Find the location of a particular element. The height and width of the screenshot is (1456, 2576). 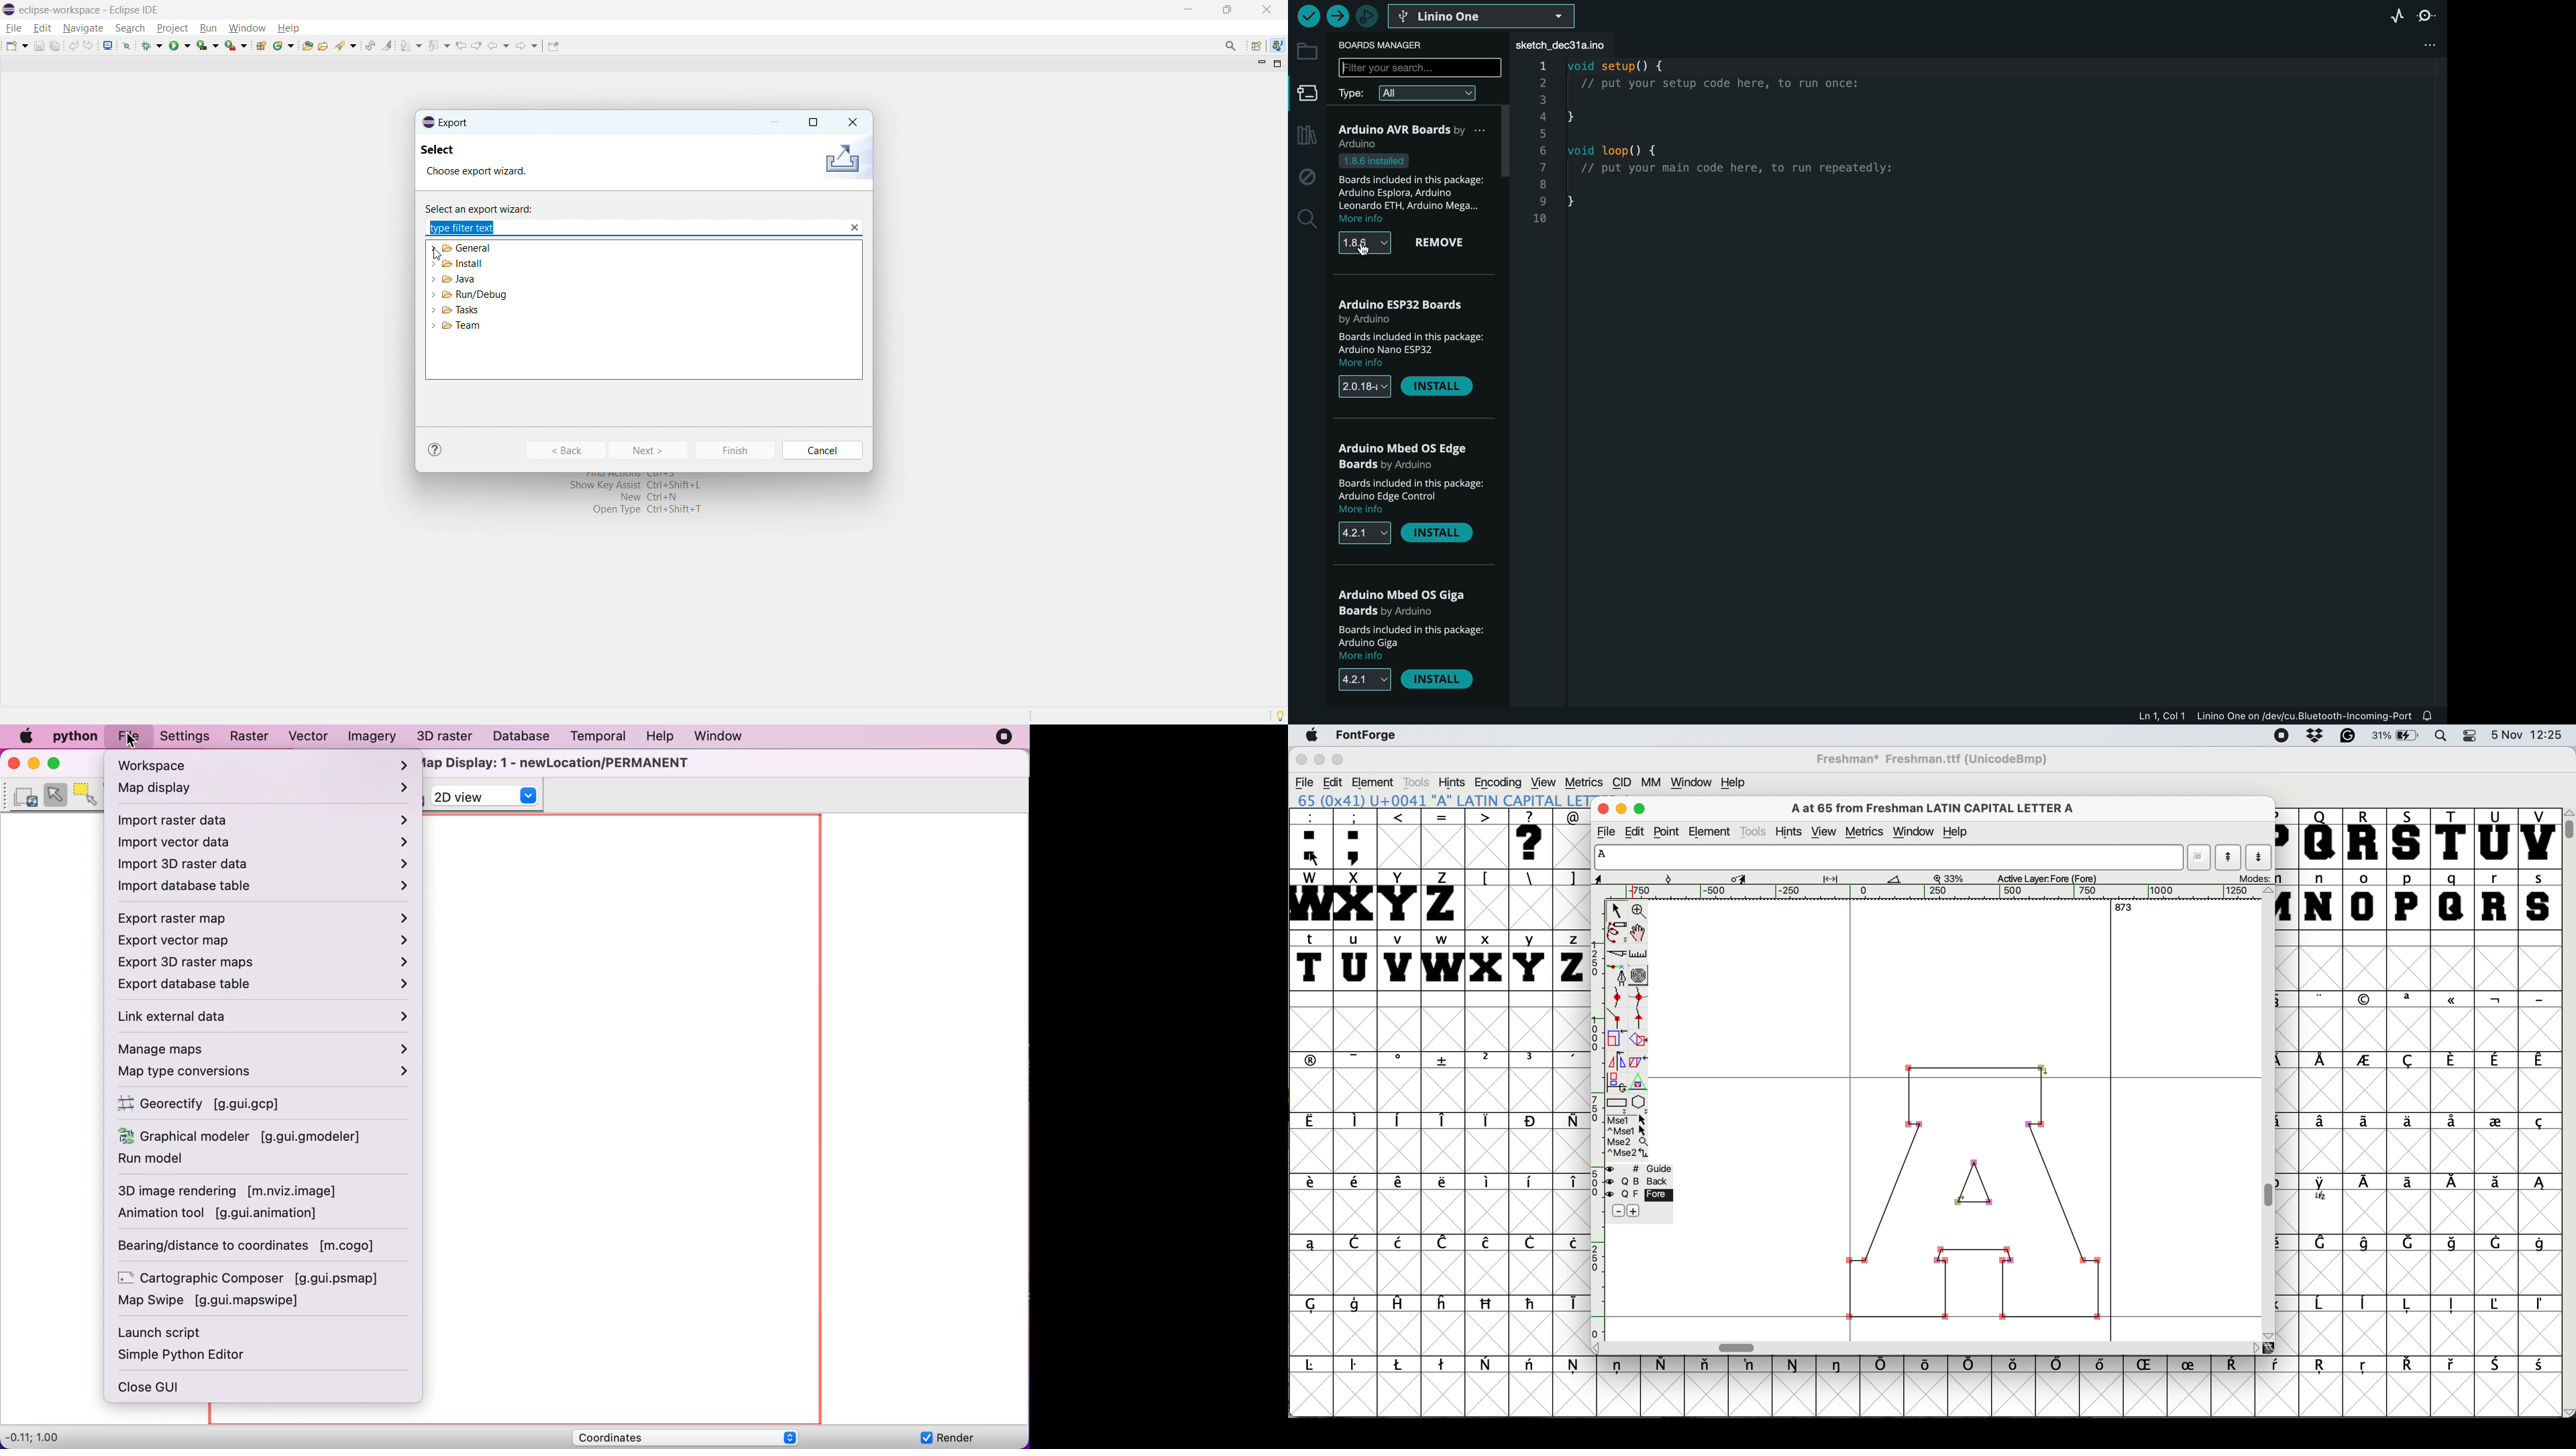

maximise is located at coordinates (1640, 809).